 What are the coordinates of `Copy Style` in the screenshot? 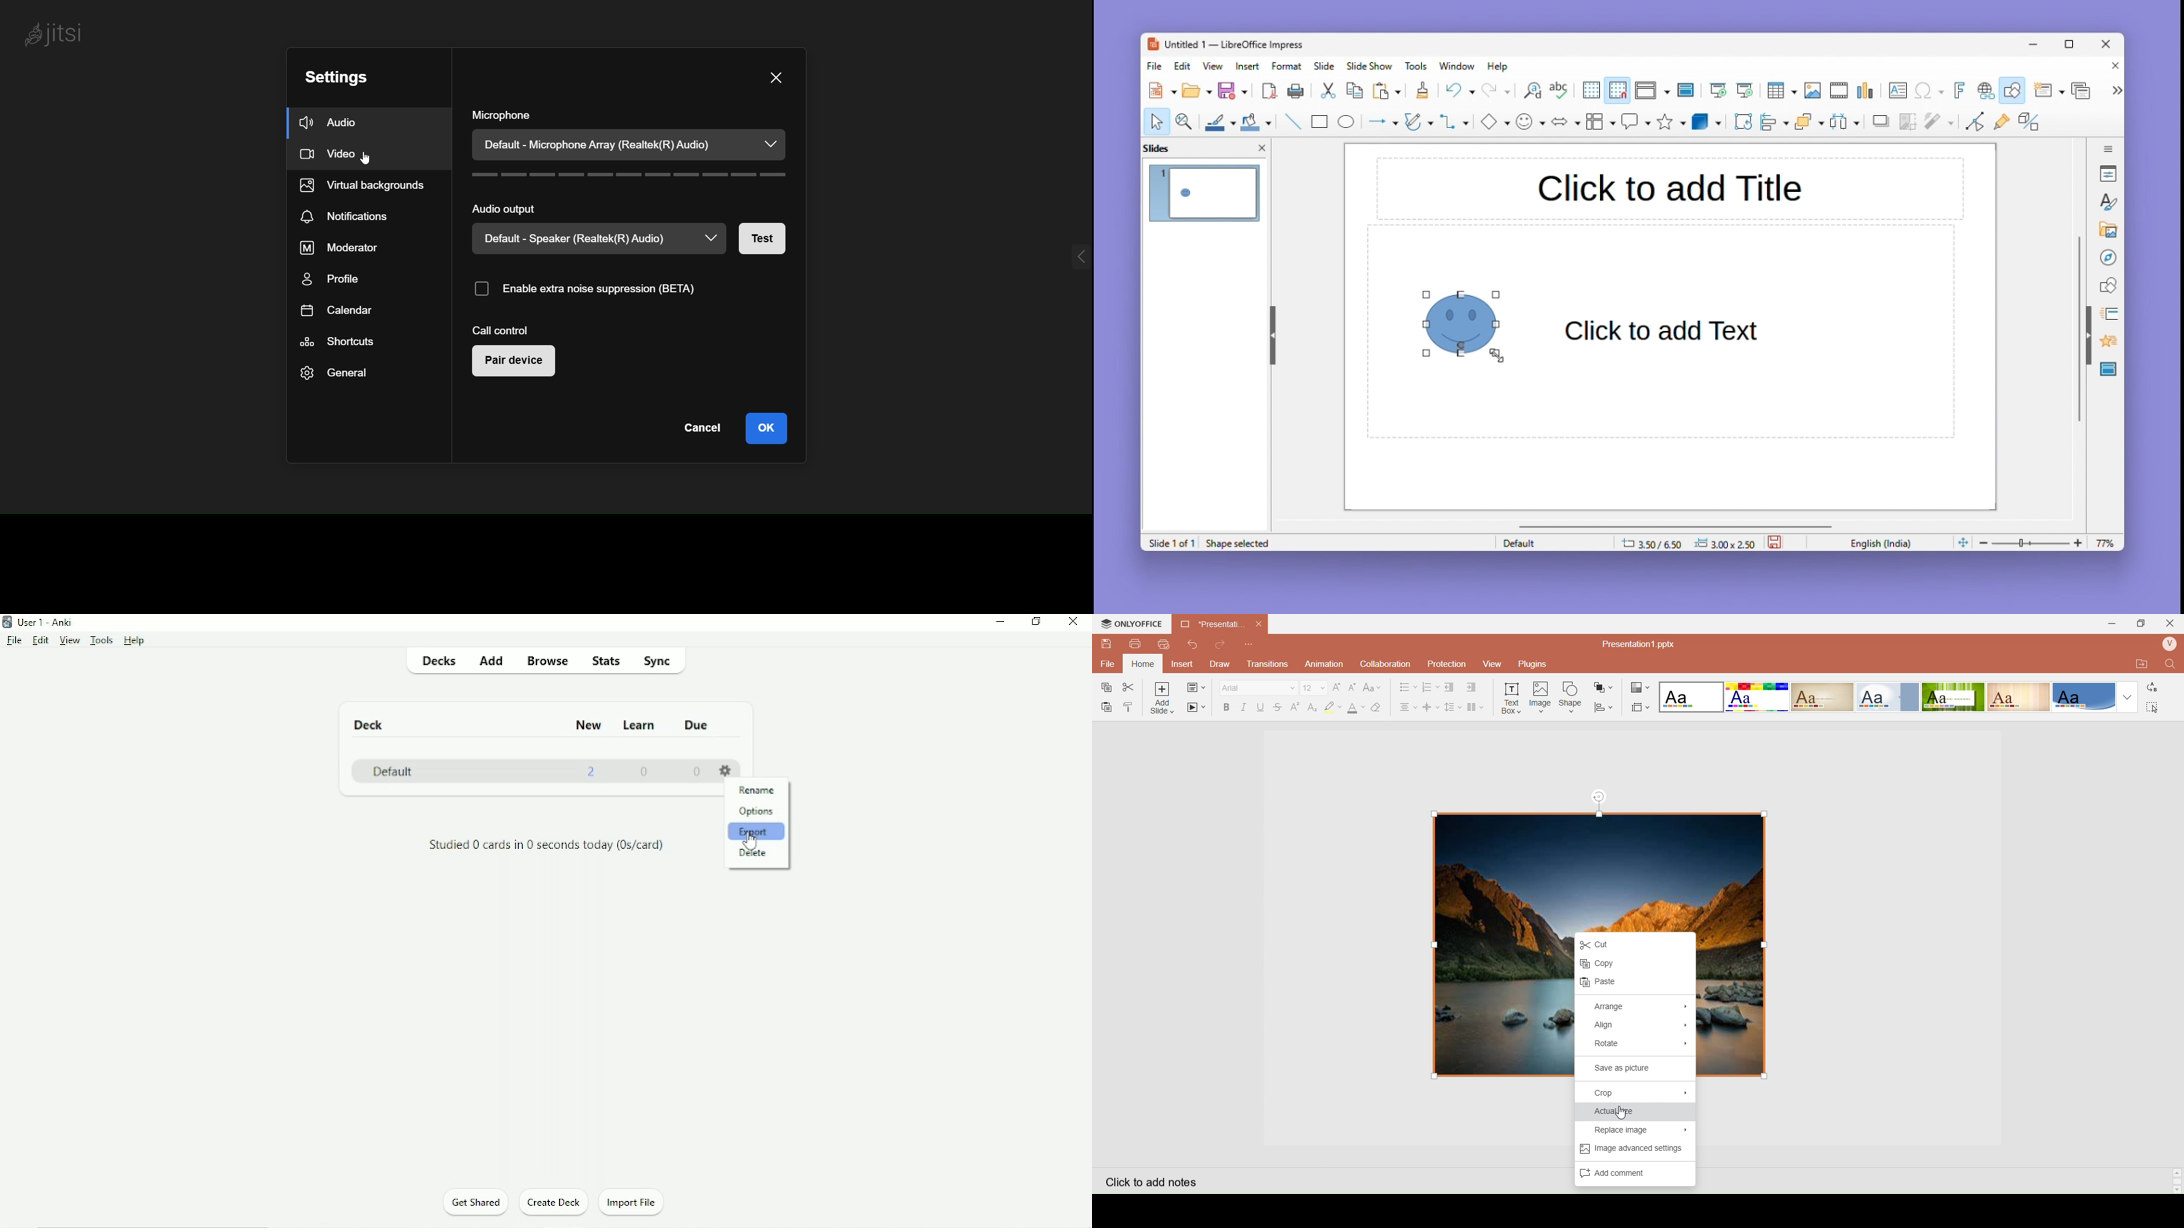 It's located at (1132, 708).